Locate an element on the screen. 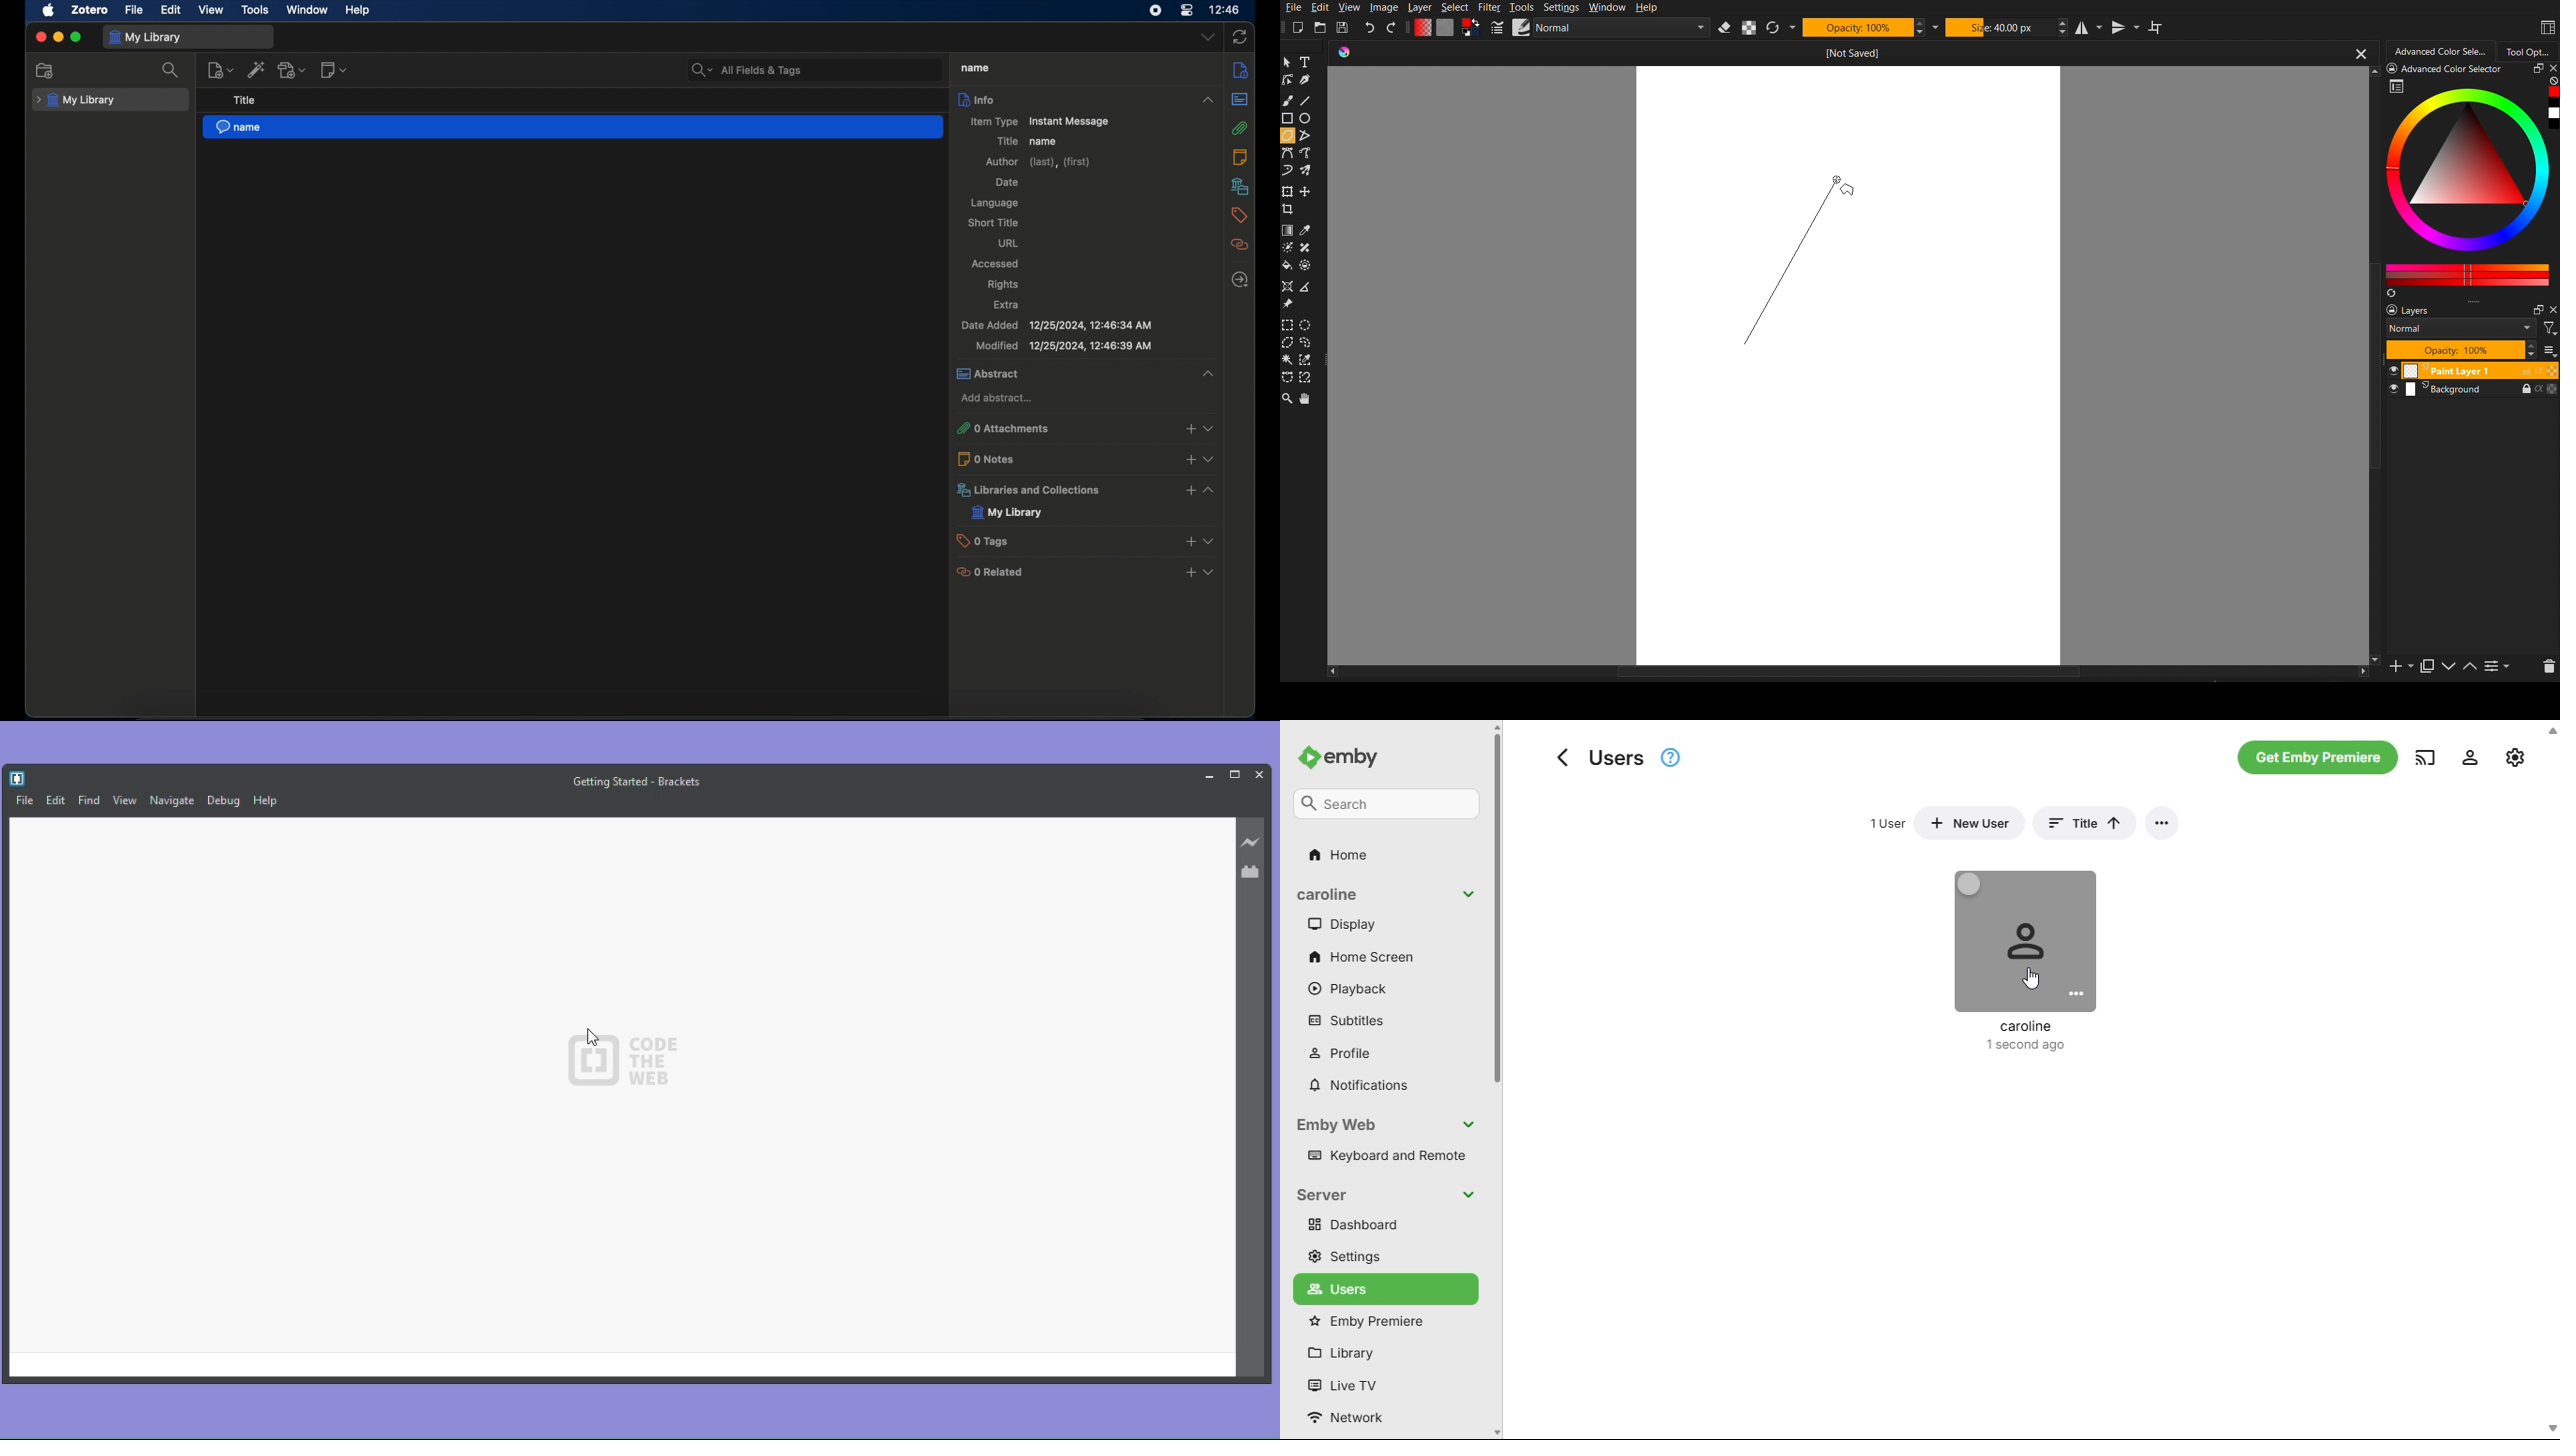 Image resolution: width=2576 pixels, height=1456 pixels. item type is located at coordinates (1037, 122).